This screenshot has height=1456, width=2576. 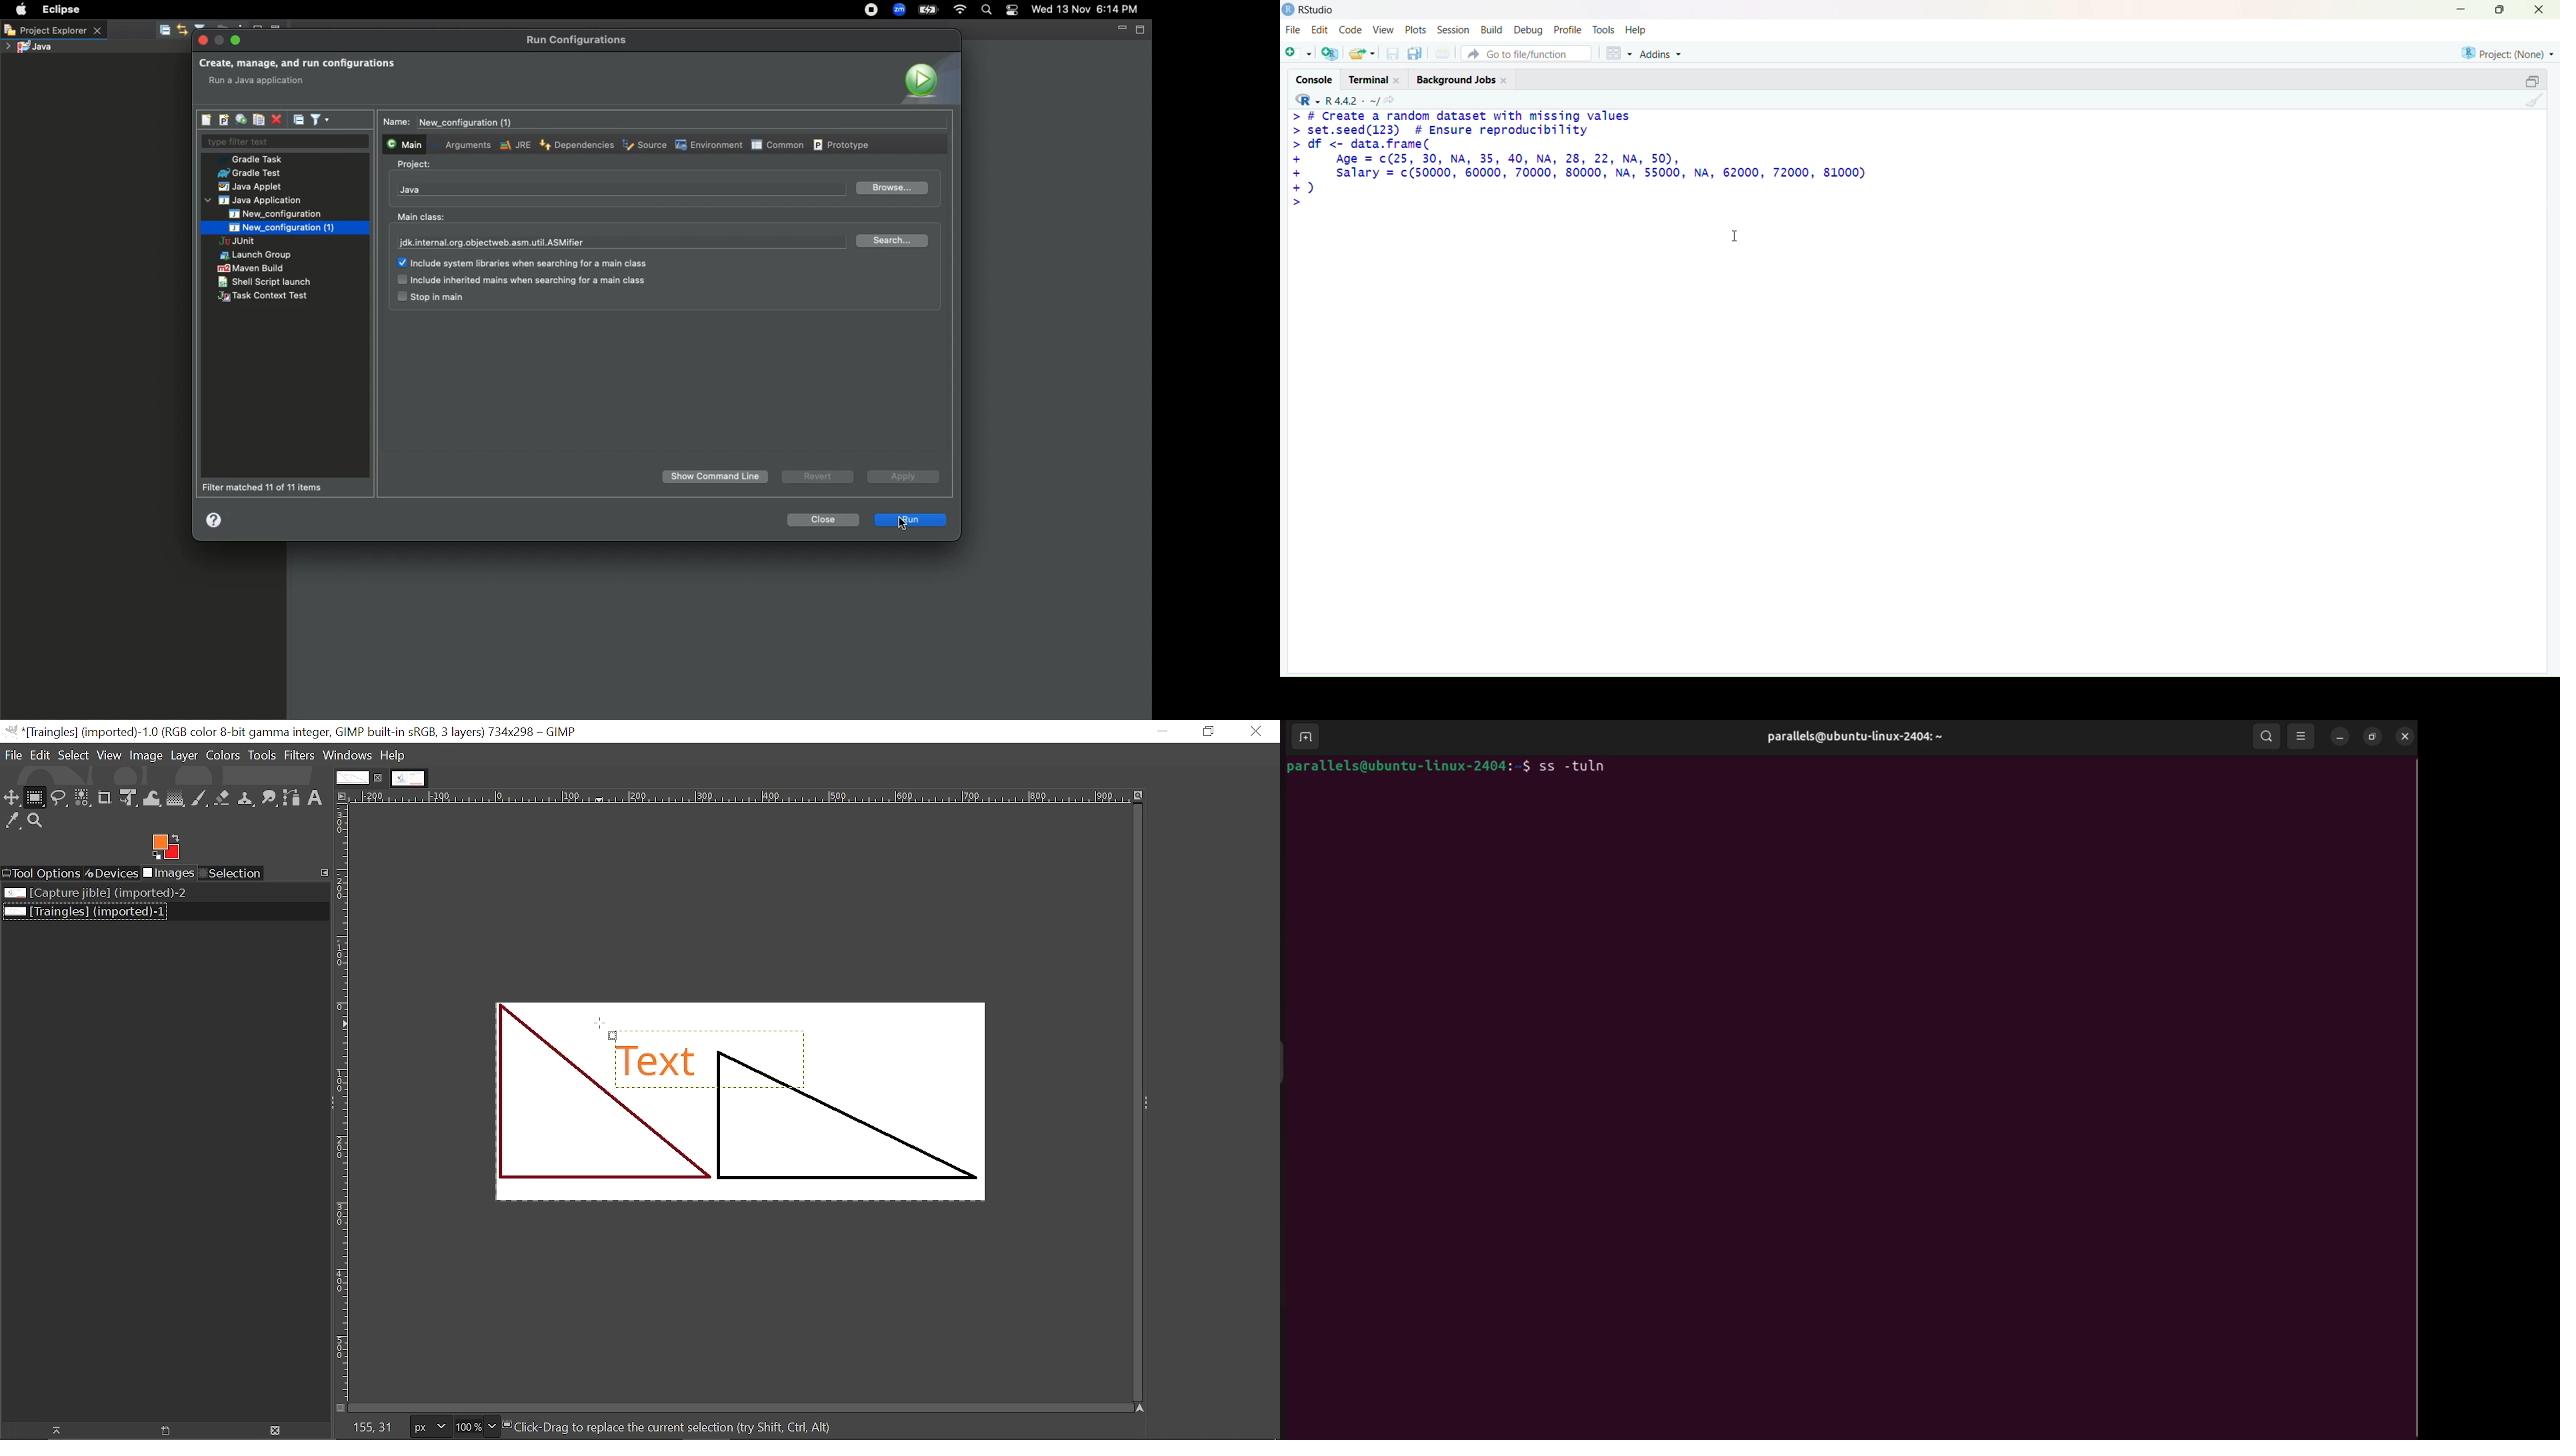 What do you see at coordinates (454, 122) in the screenshot?
I see `Name: New_configuration_(1)` at bounding box center [454, 122].